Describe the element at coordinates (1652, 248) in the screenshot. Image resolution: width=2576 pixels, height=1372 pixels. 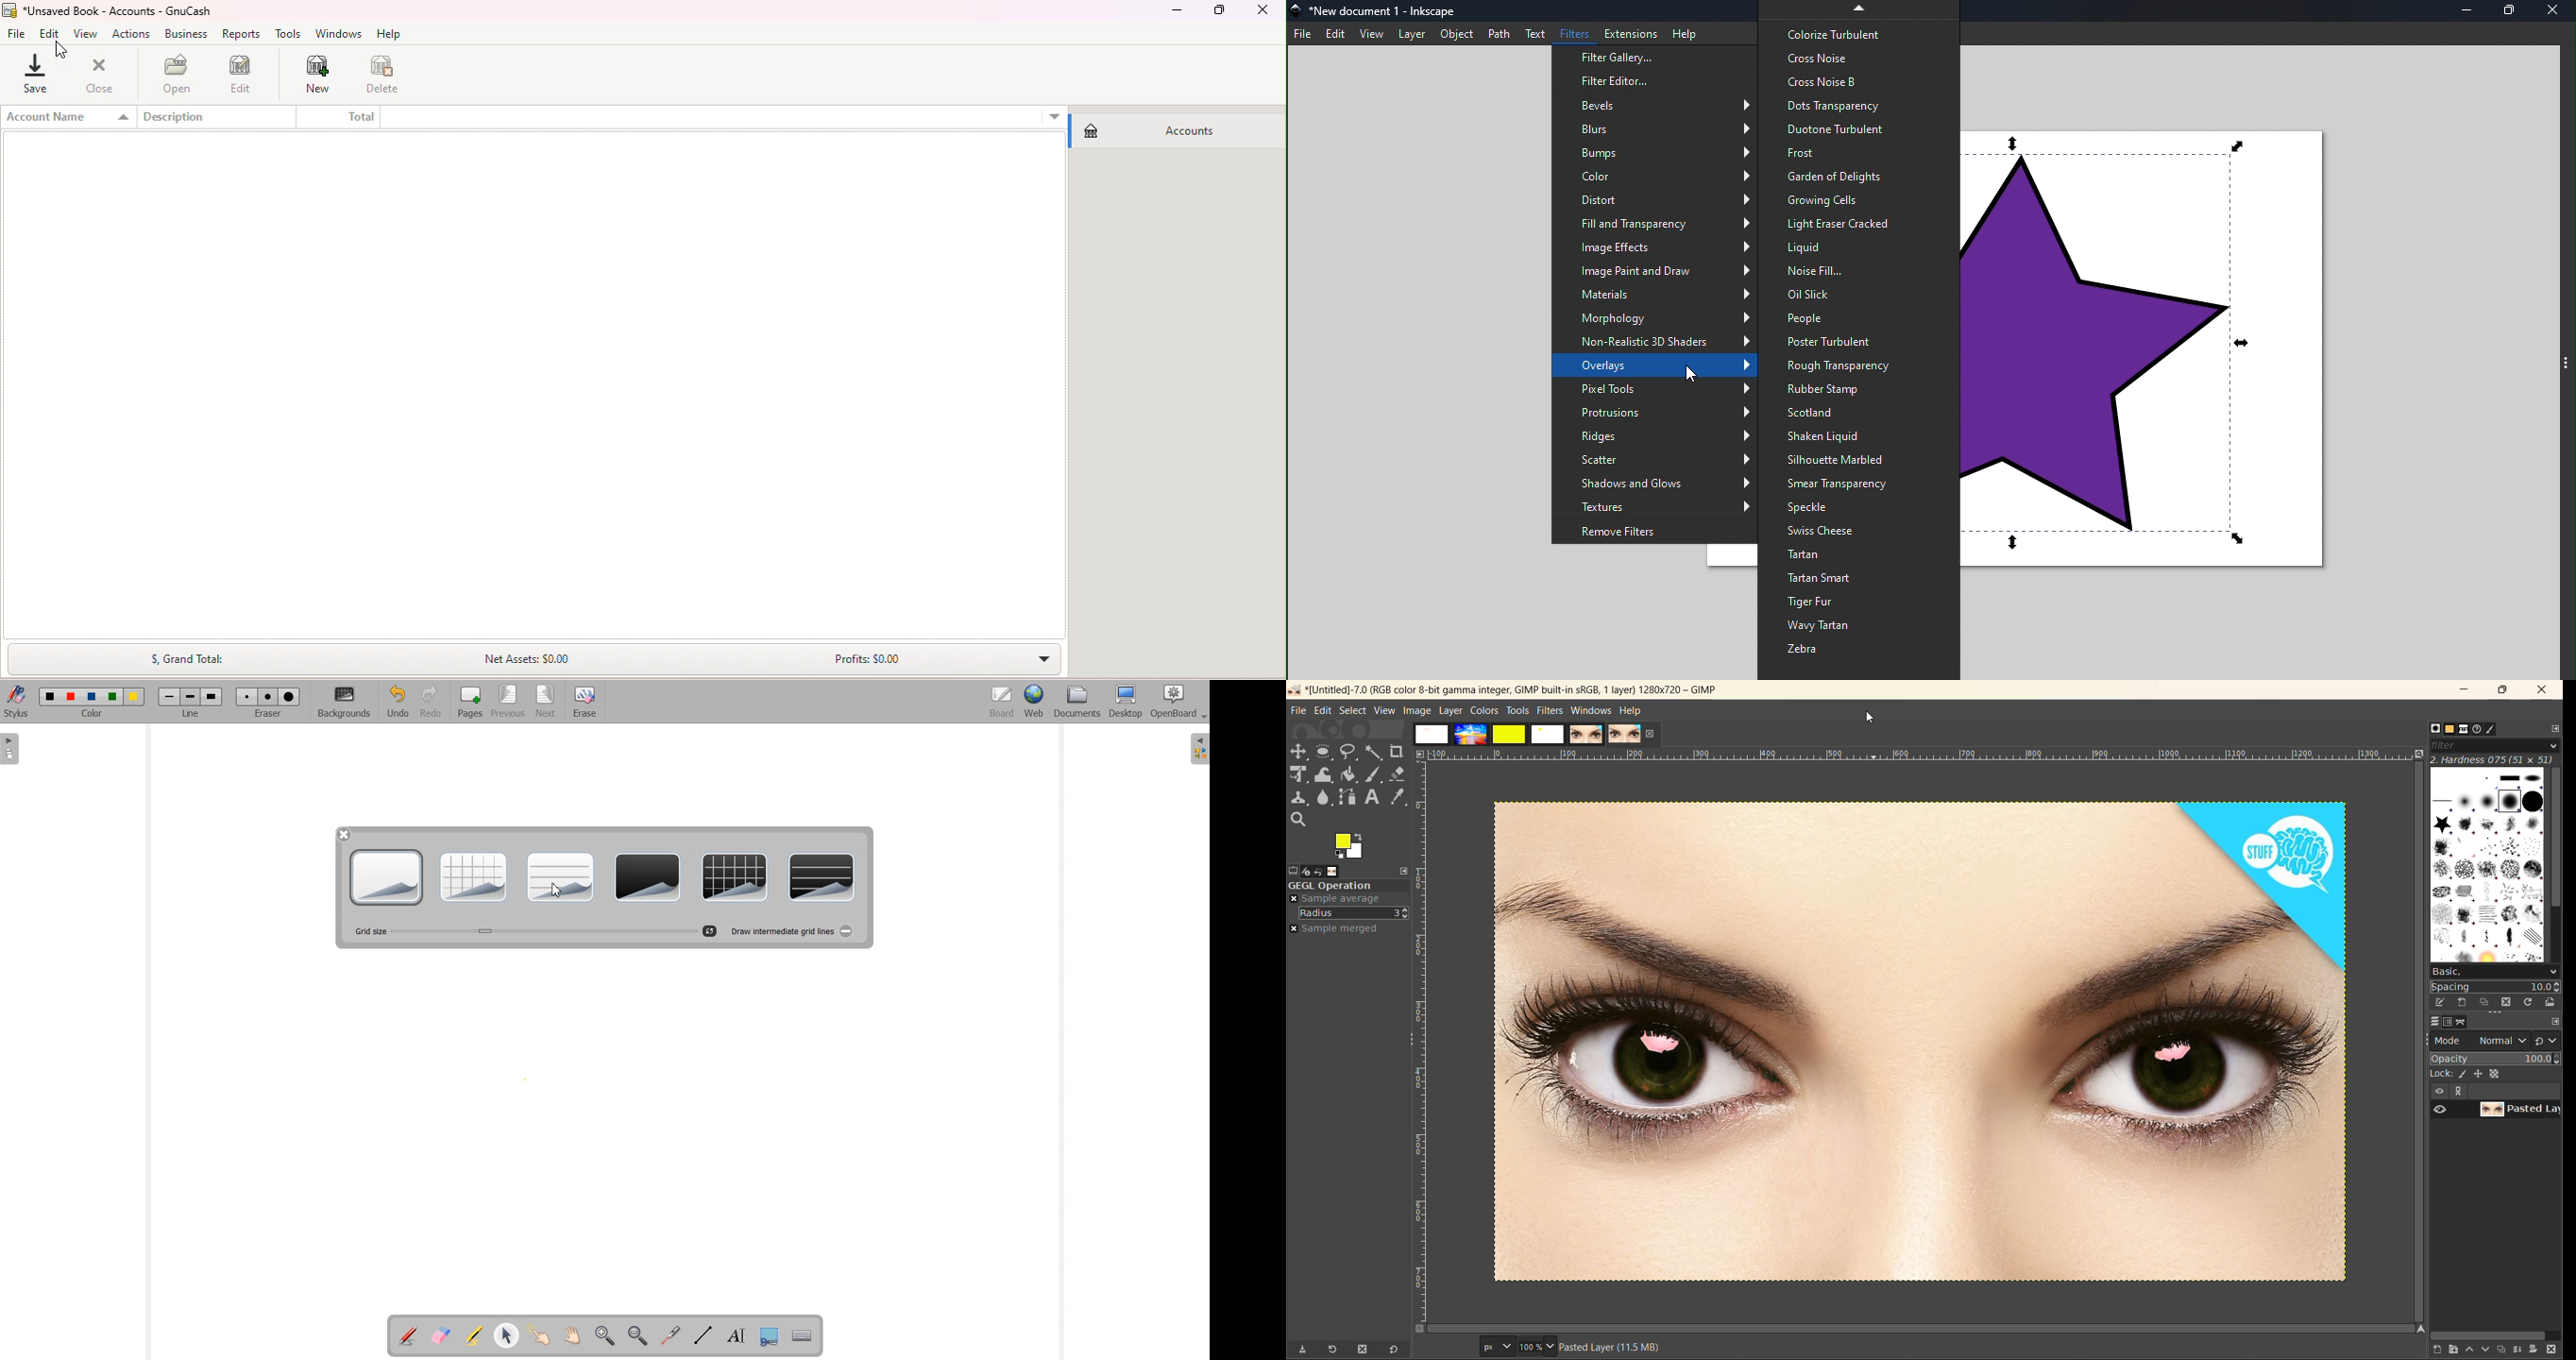
I see `Image effect` at that location.